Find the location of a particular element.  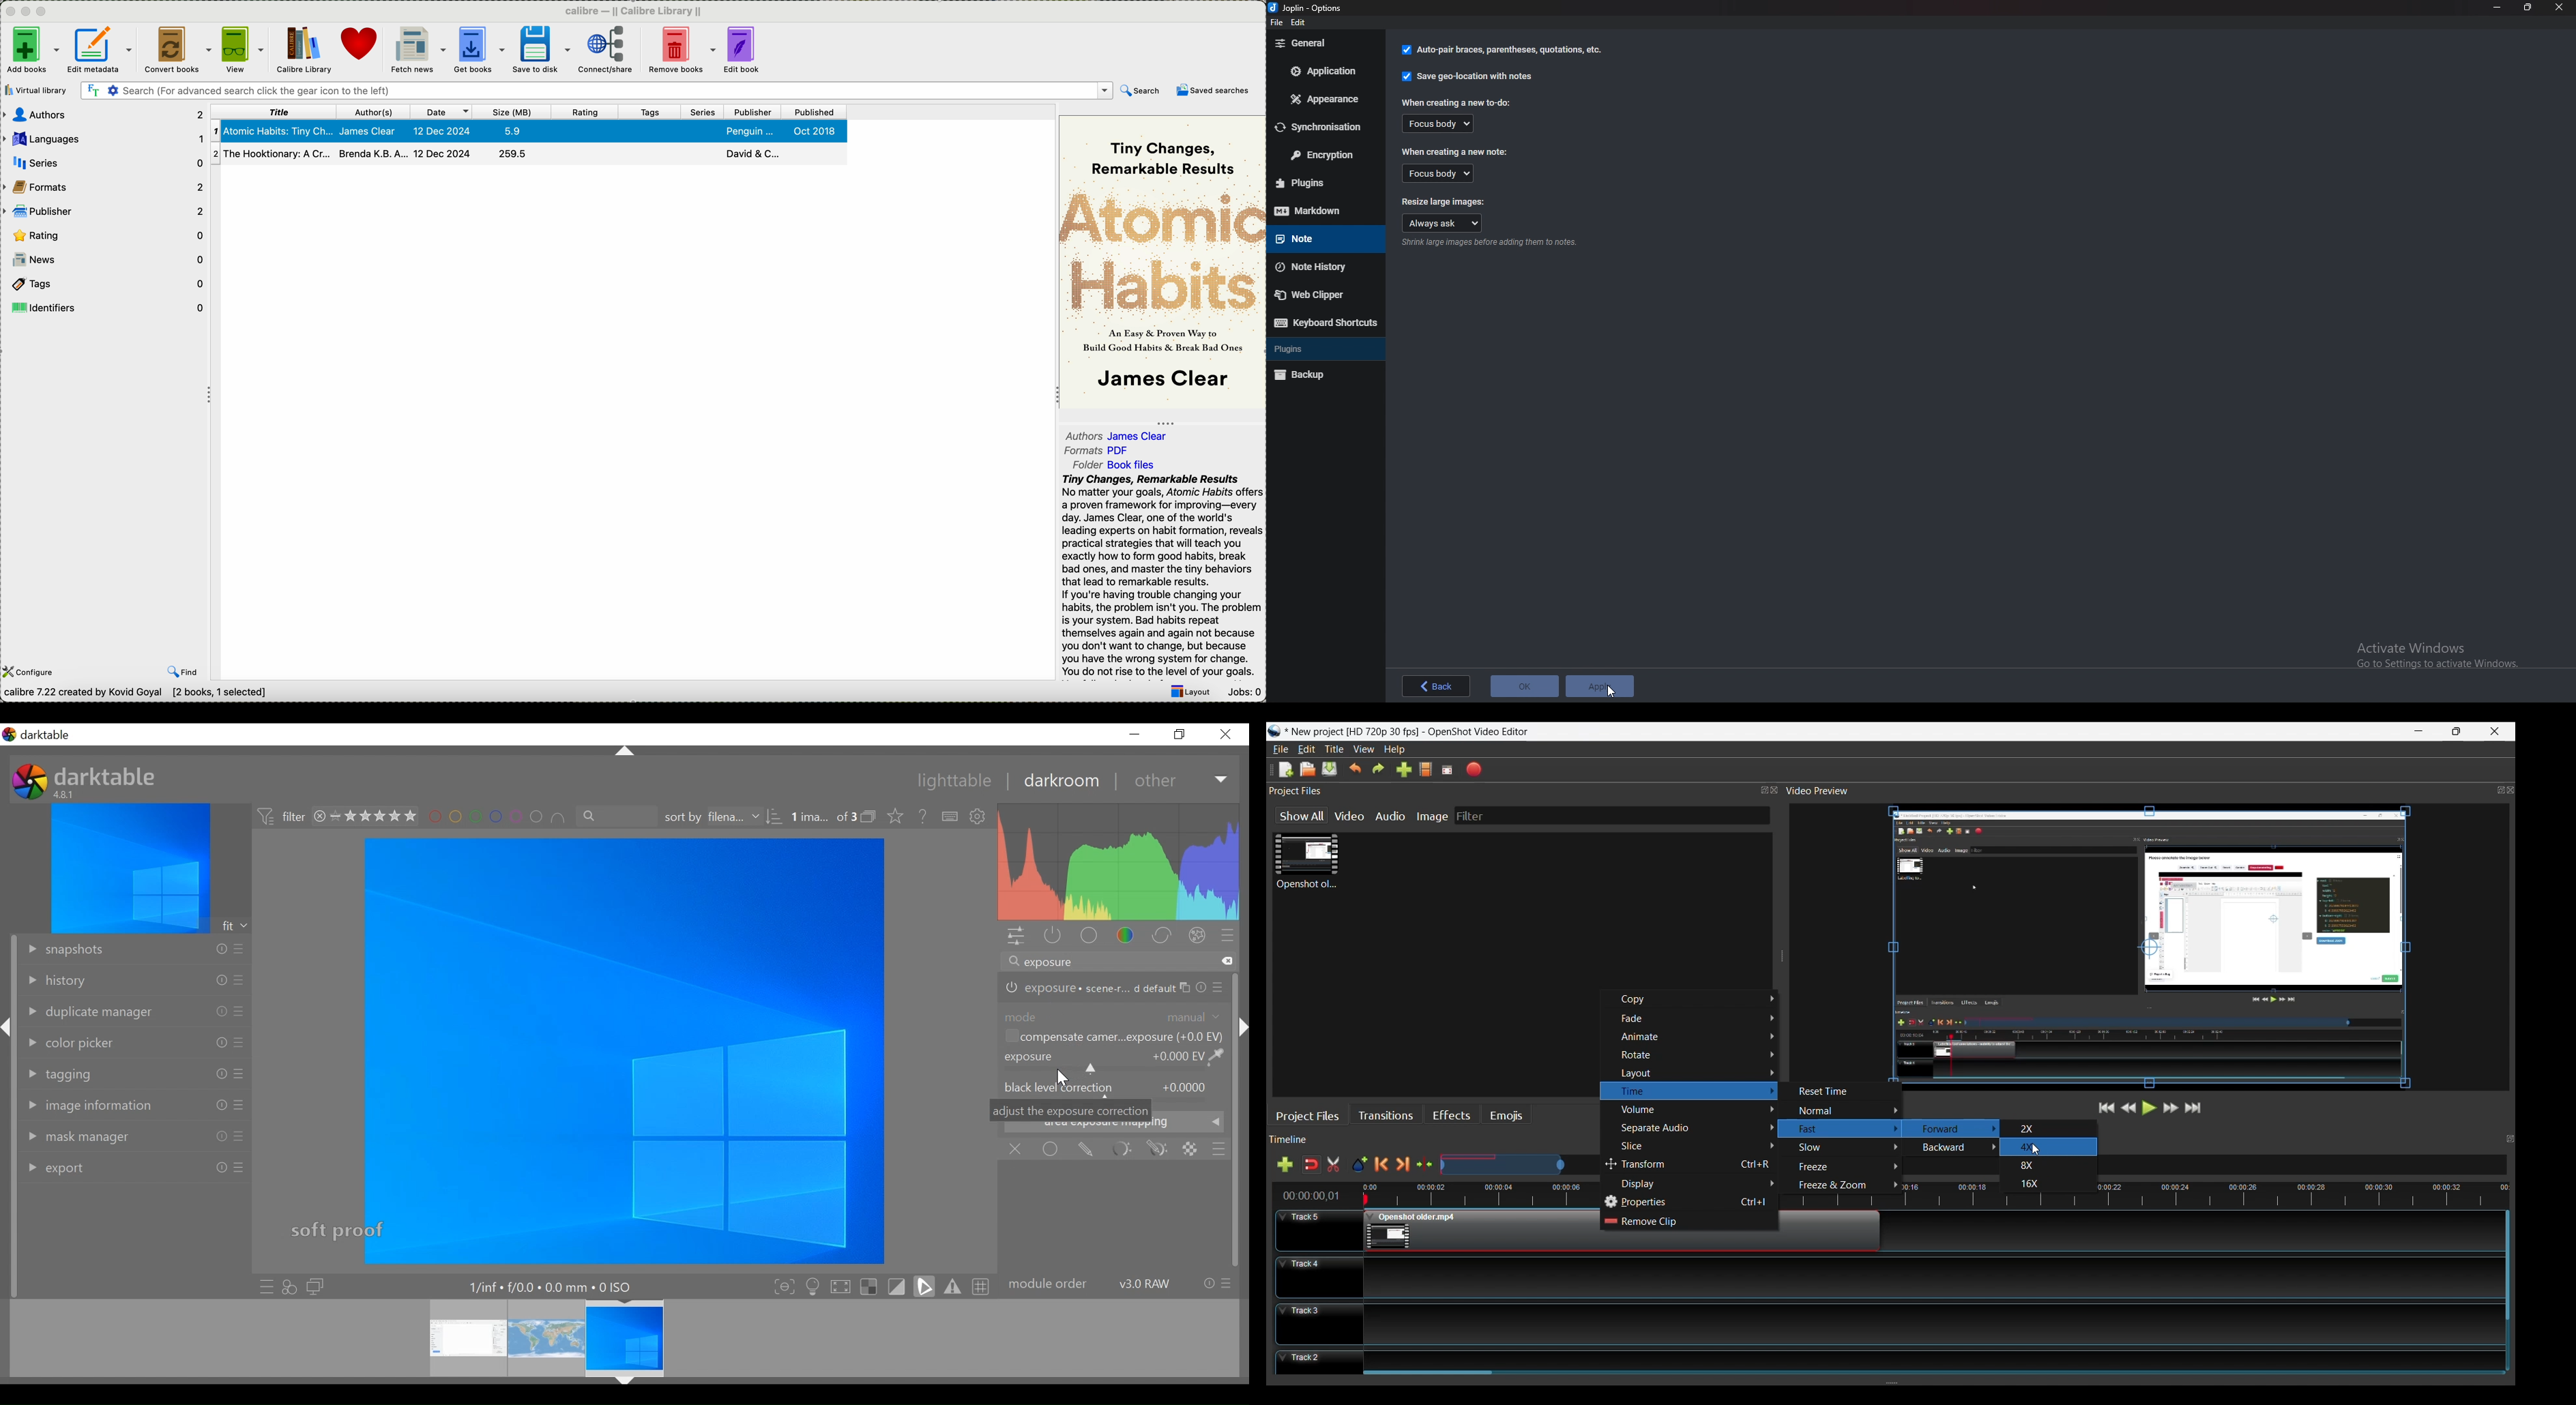

info is located at coordinates (1202, 988).